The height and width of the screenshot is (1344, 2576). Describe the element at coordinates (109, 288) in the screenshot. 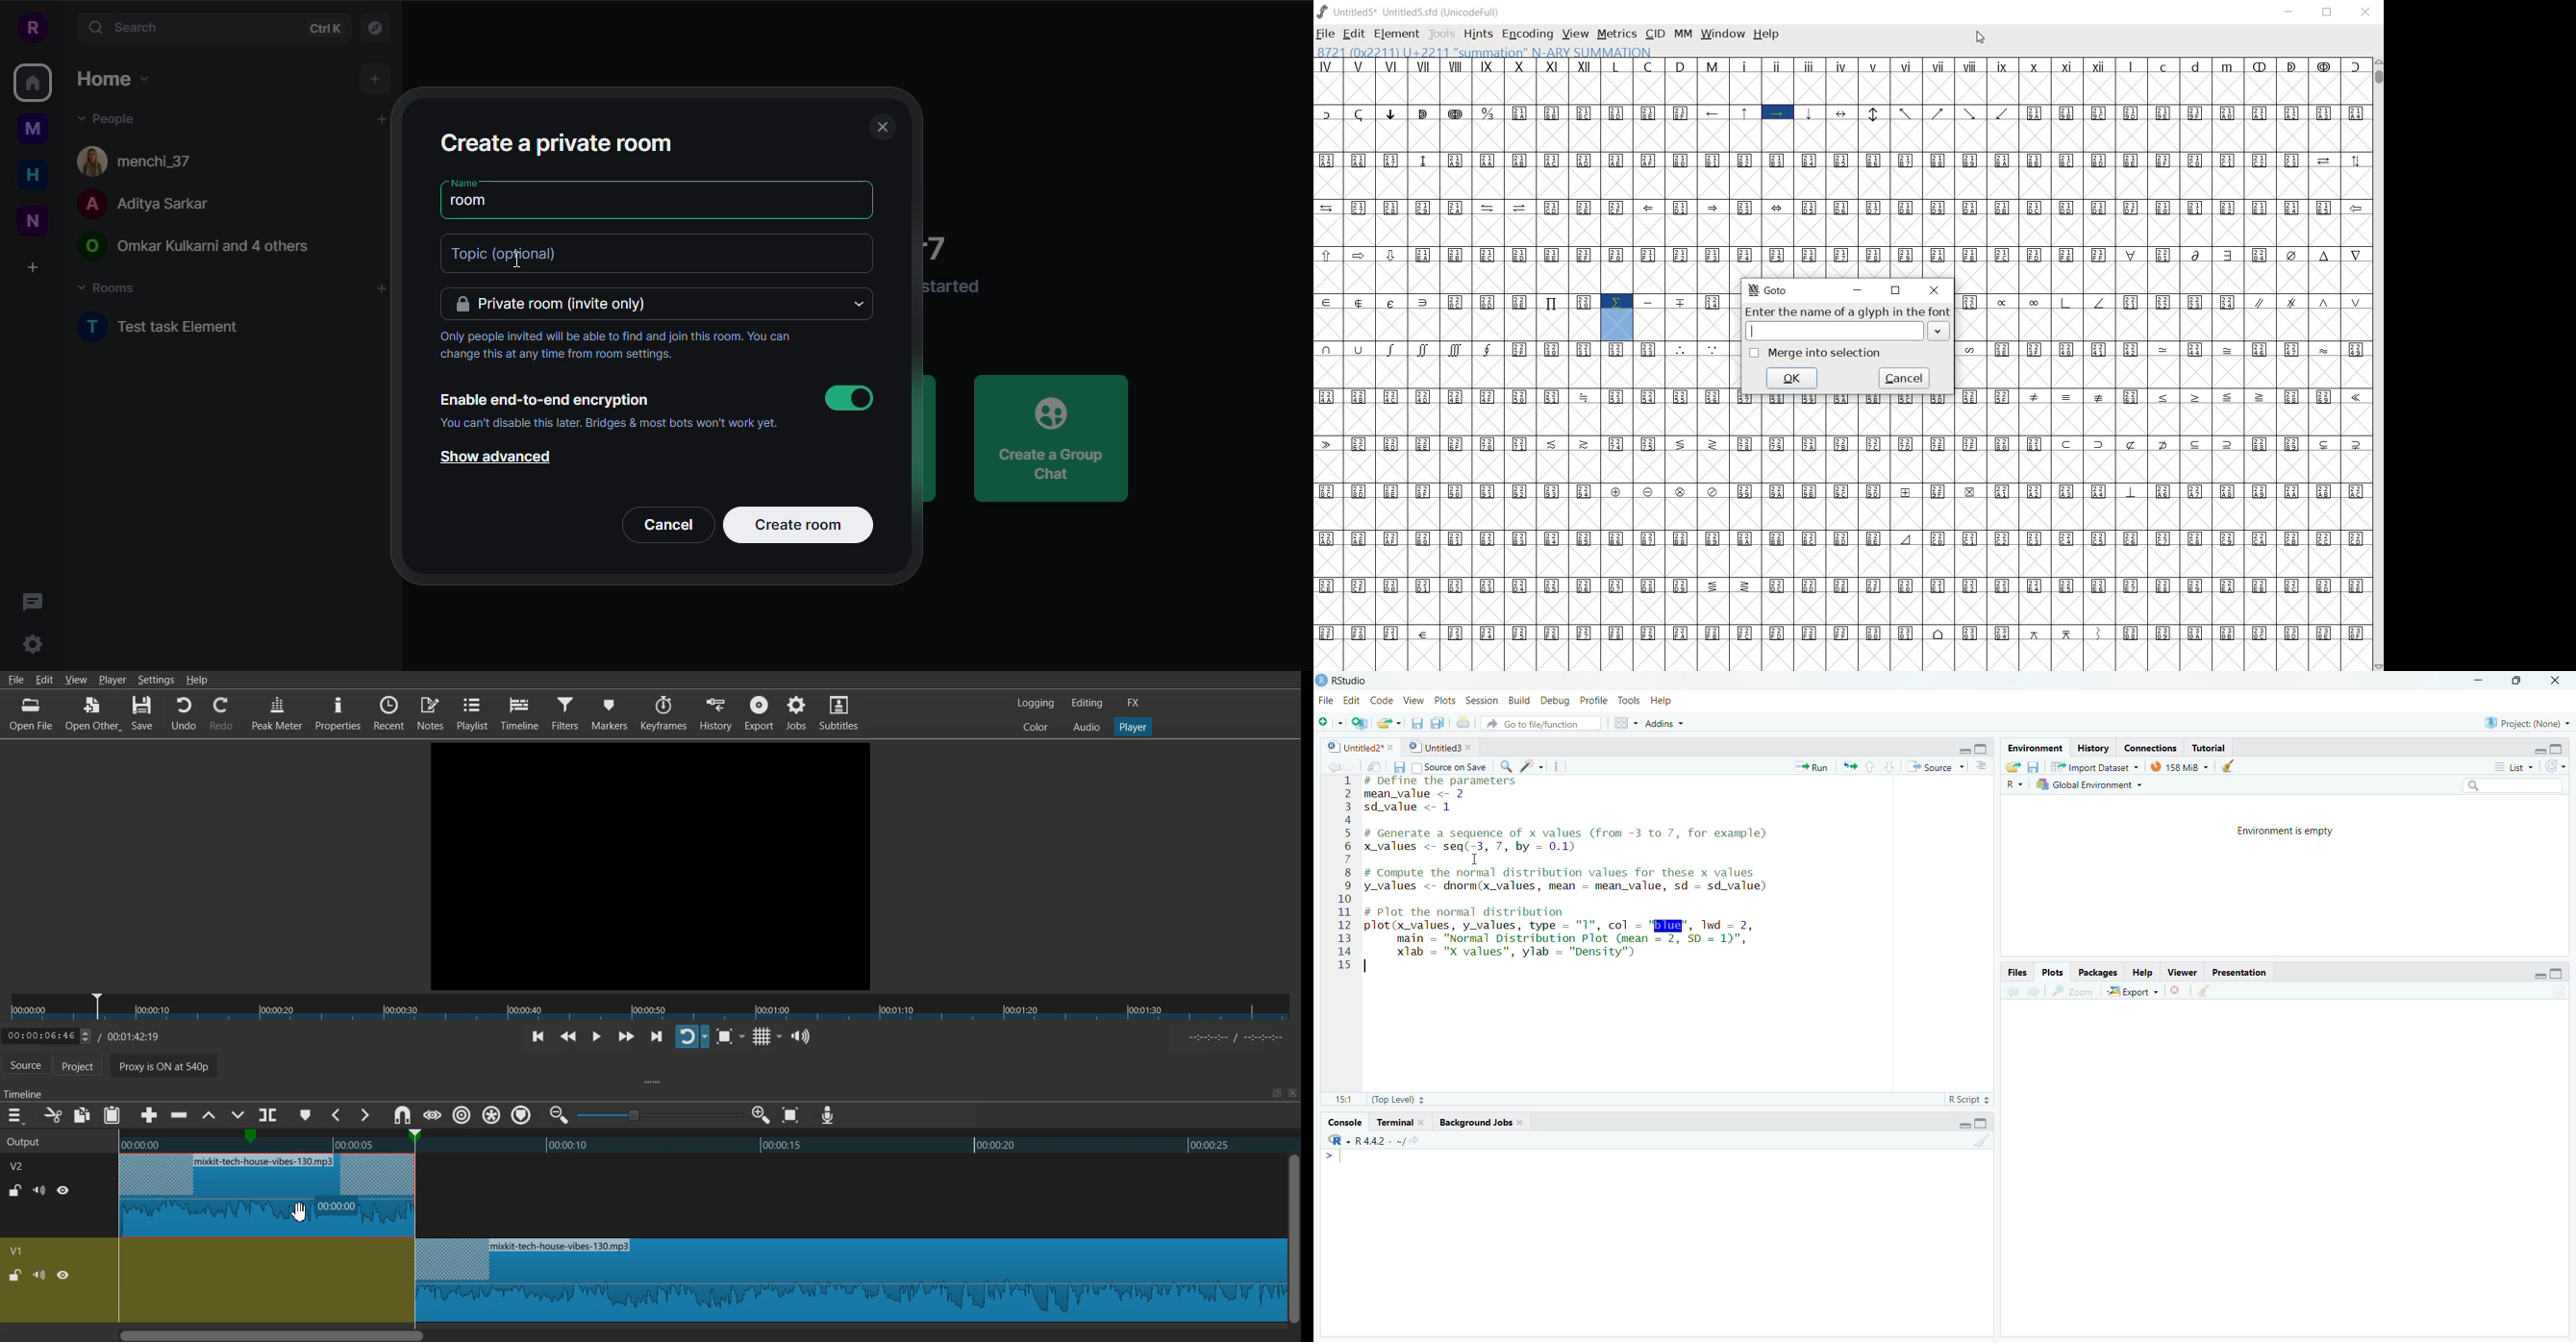

I see `rooms` at that location.